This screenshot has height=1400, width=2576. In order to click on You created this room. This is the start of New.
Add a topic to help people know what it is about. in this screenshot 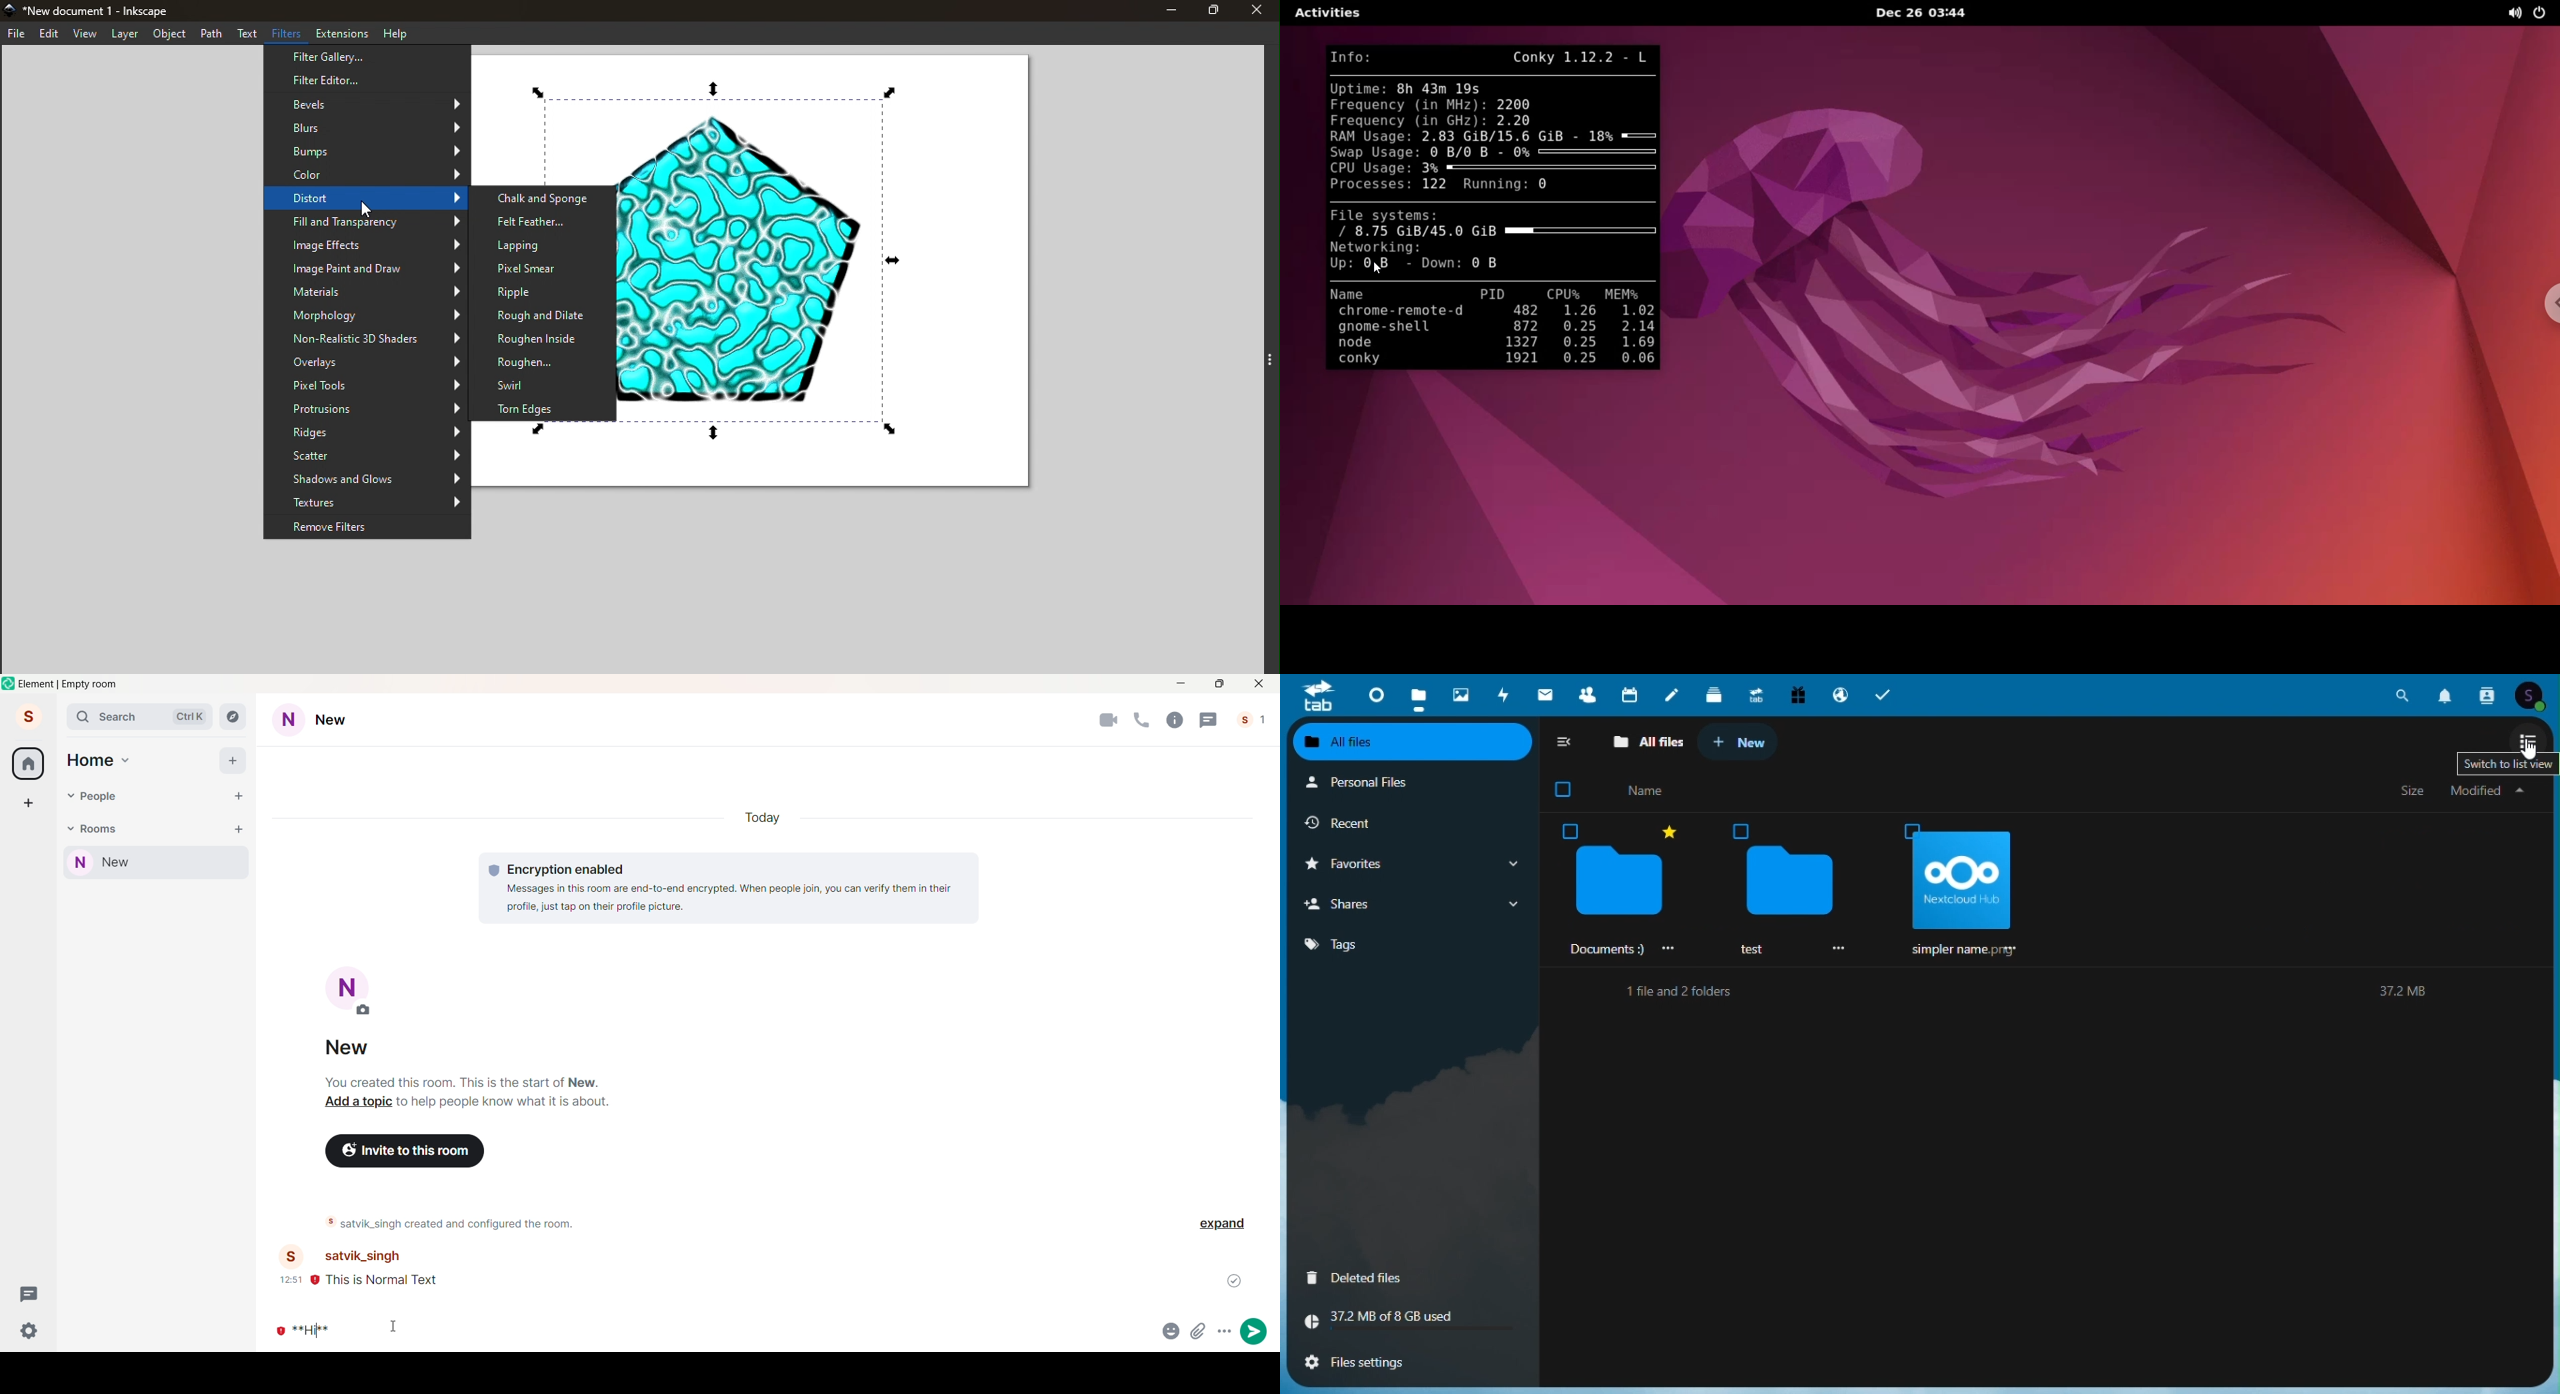, I will do `click(466, 1093)`.